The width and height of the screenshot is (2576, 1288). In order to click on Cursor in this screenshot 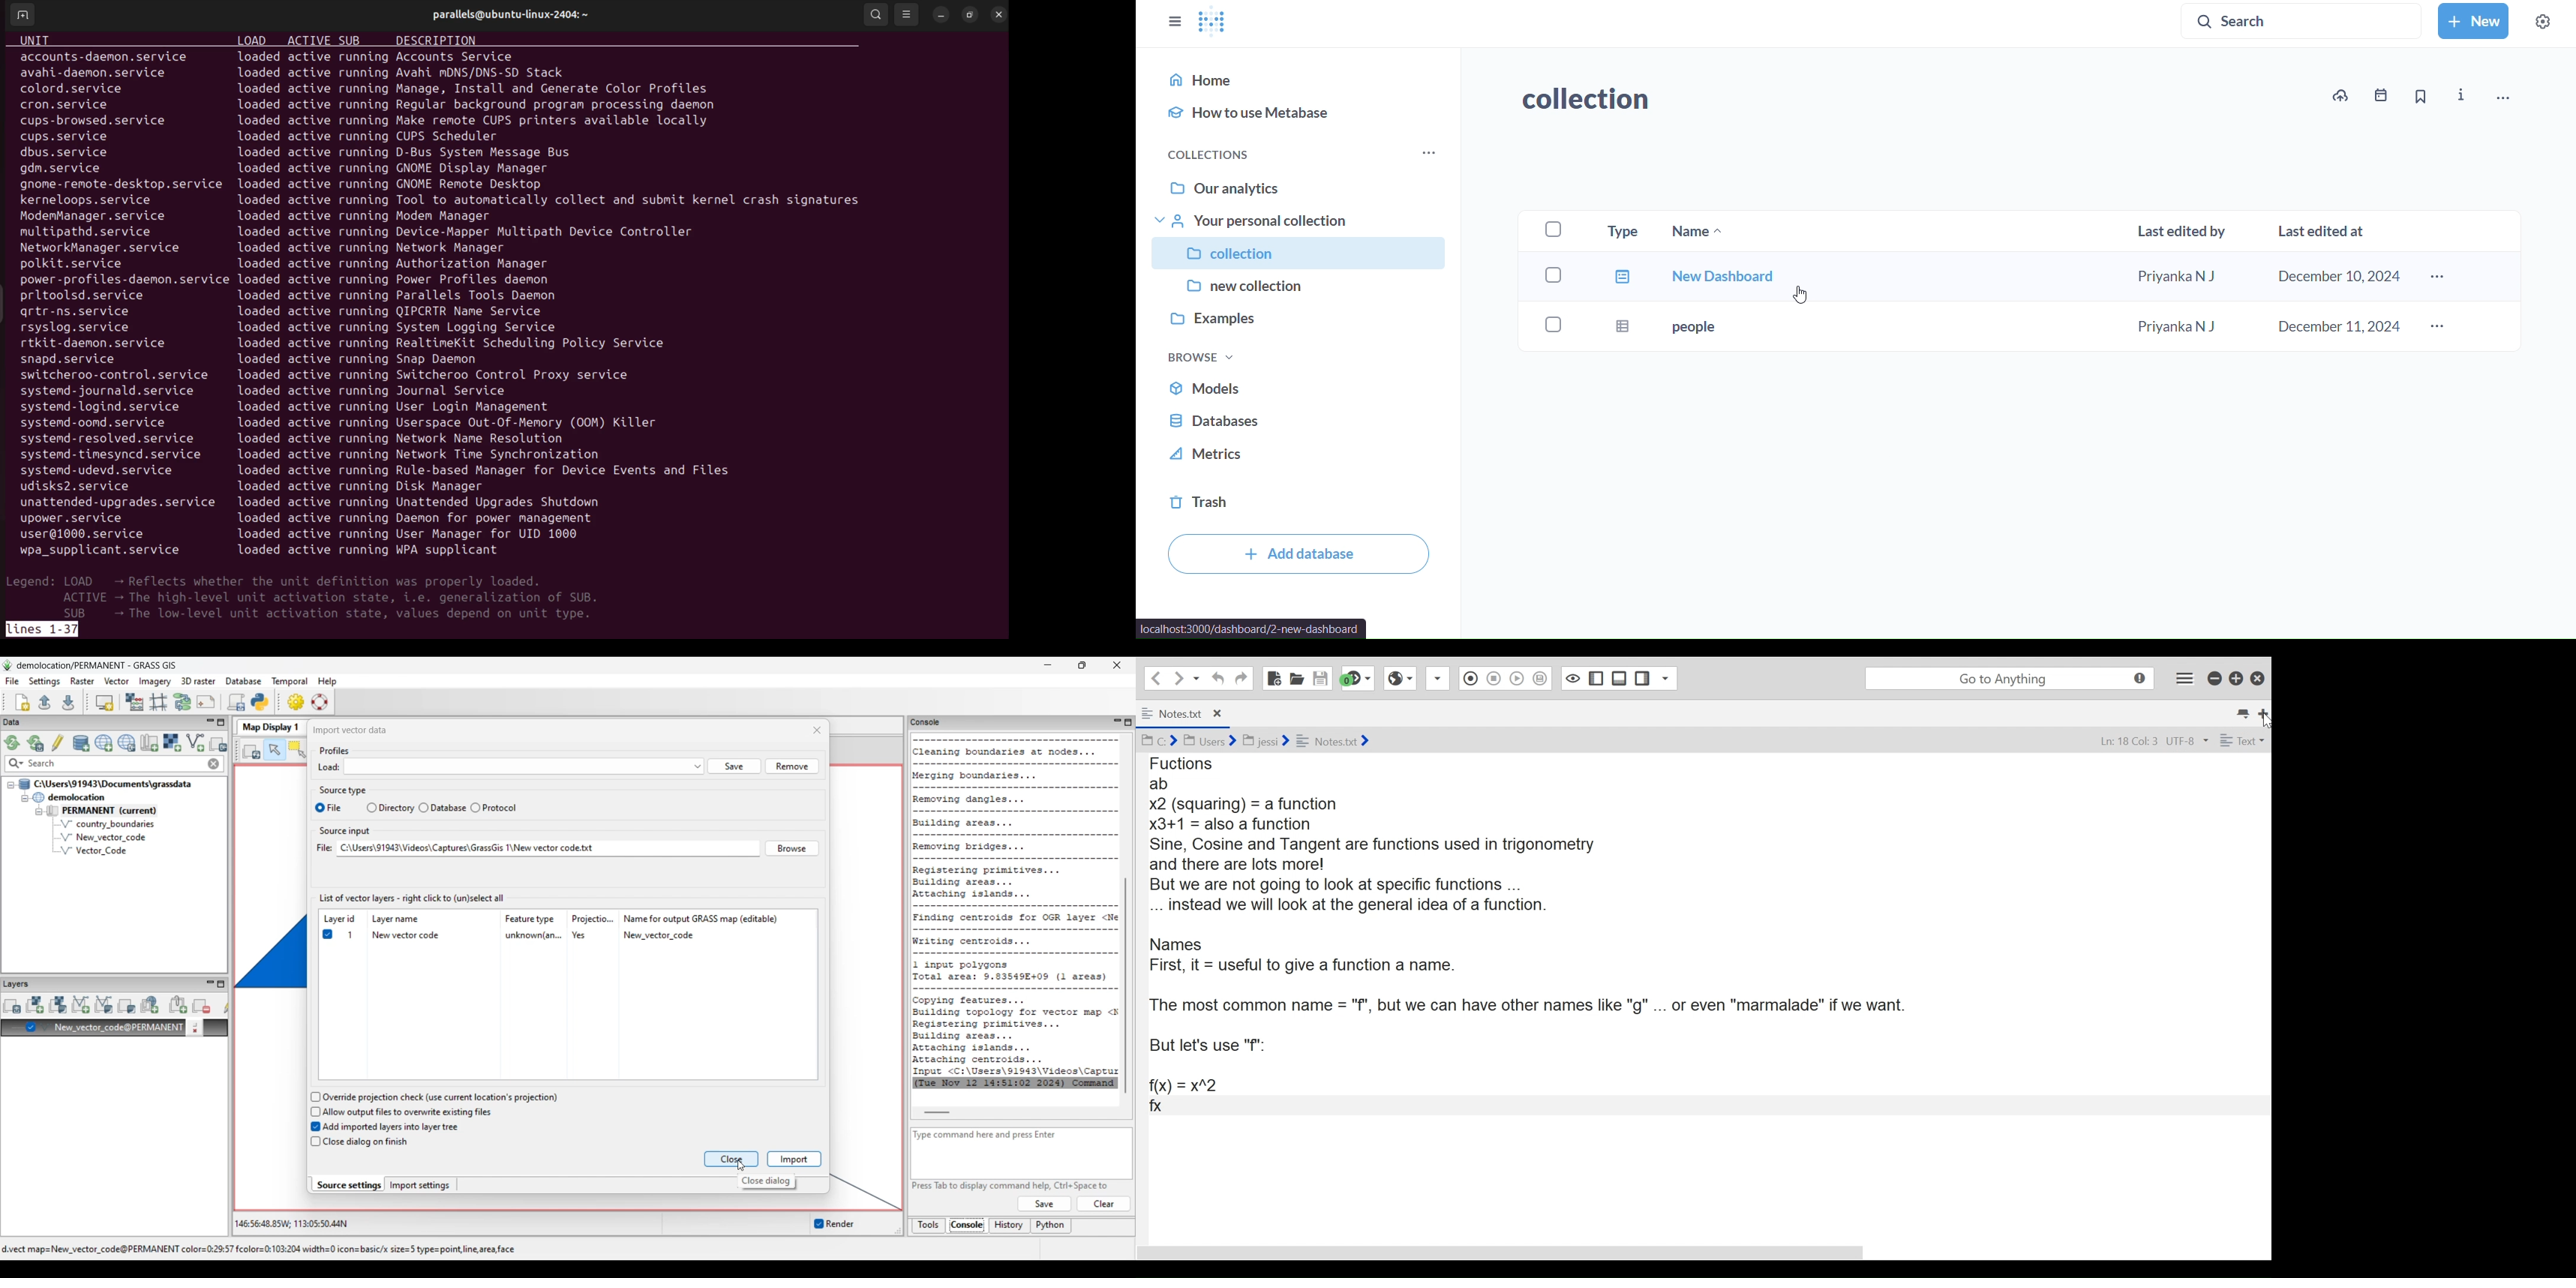, I will do `click(2264, 722)`.